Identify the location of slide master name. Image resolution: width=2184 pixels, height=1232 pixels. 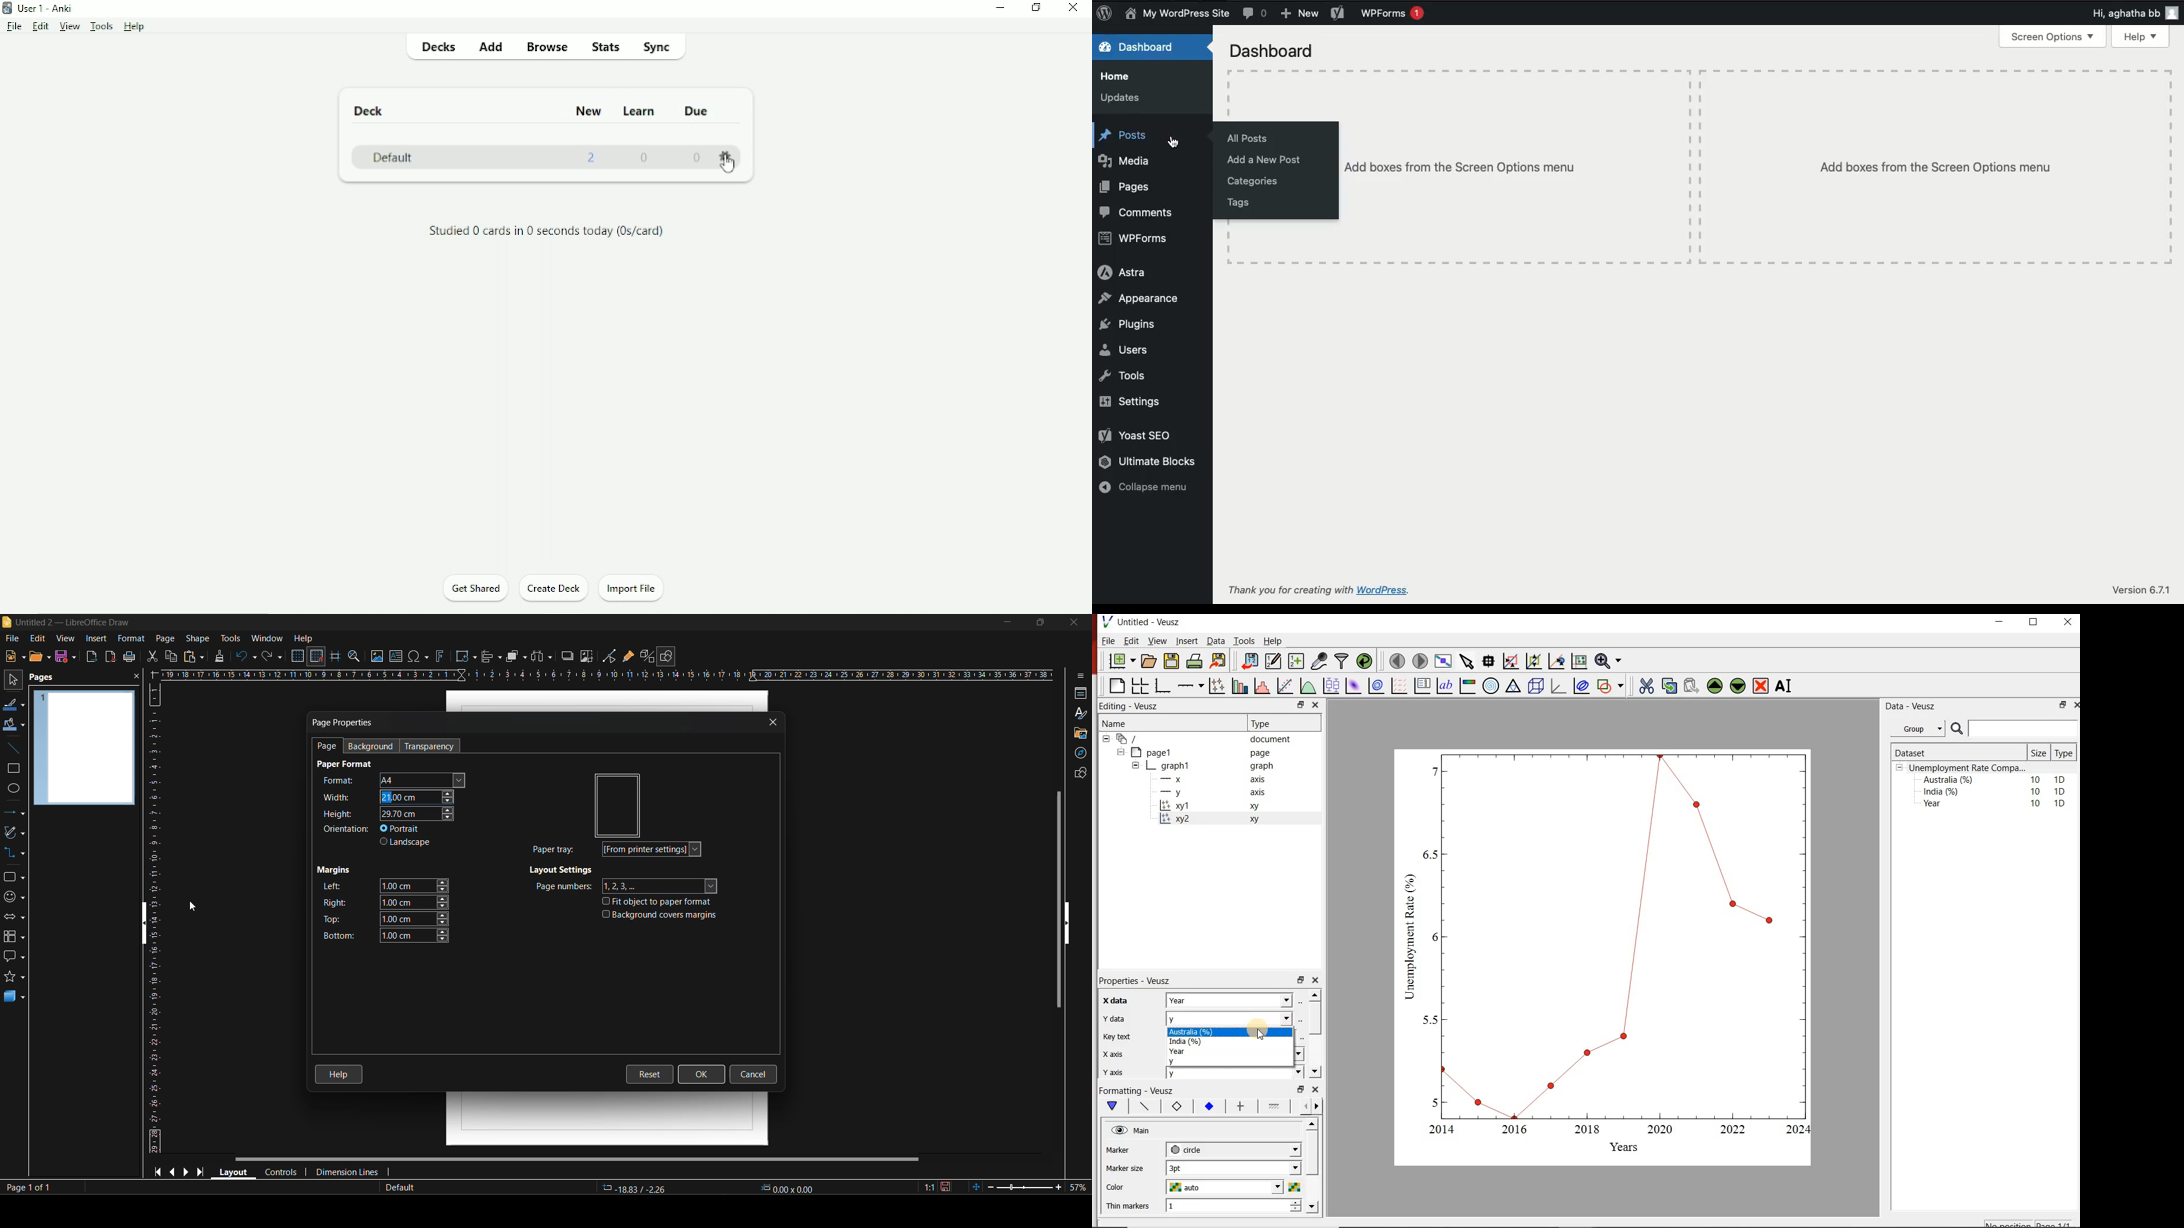
(403, 1188).